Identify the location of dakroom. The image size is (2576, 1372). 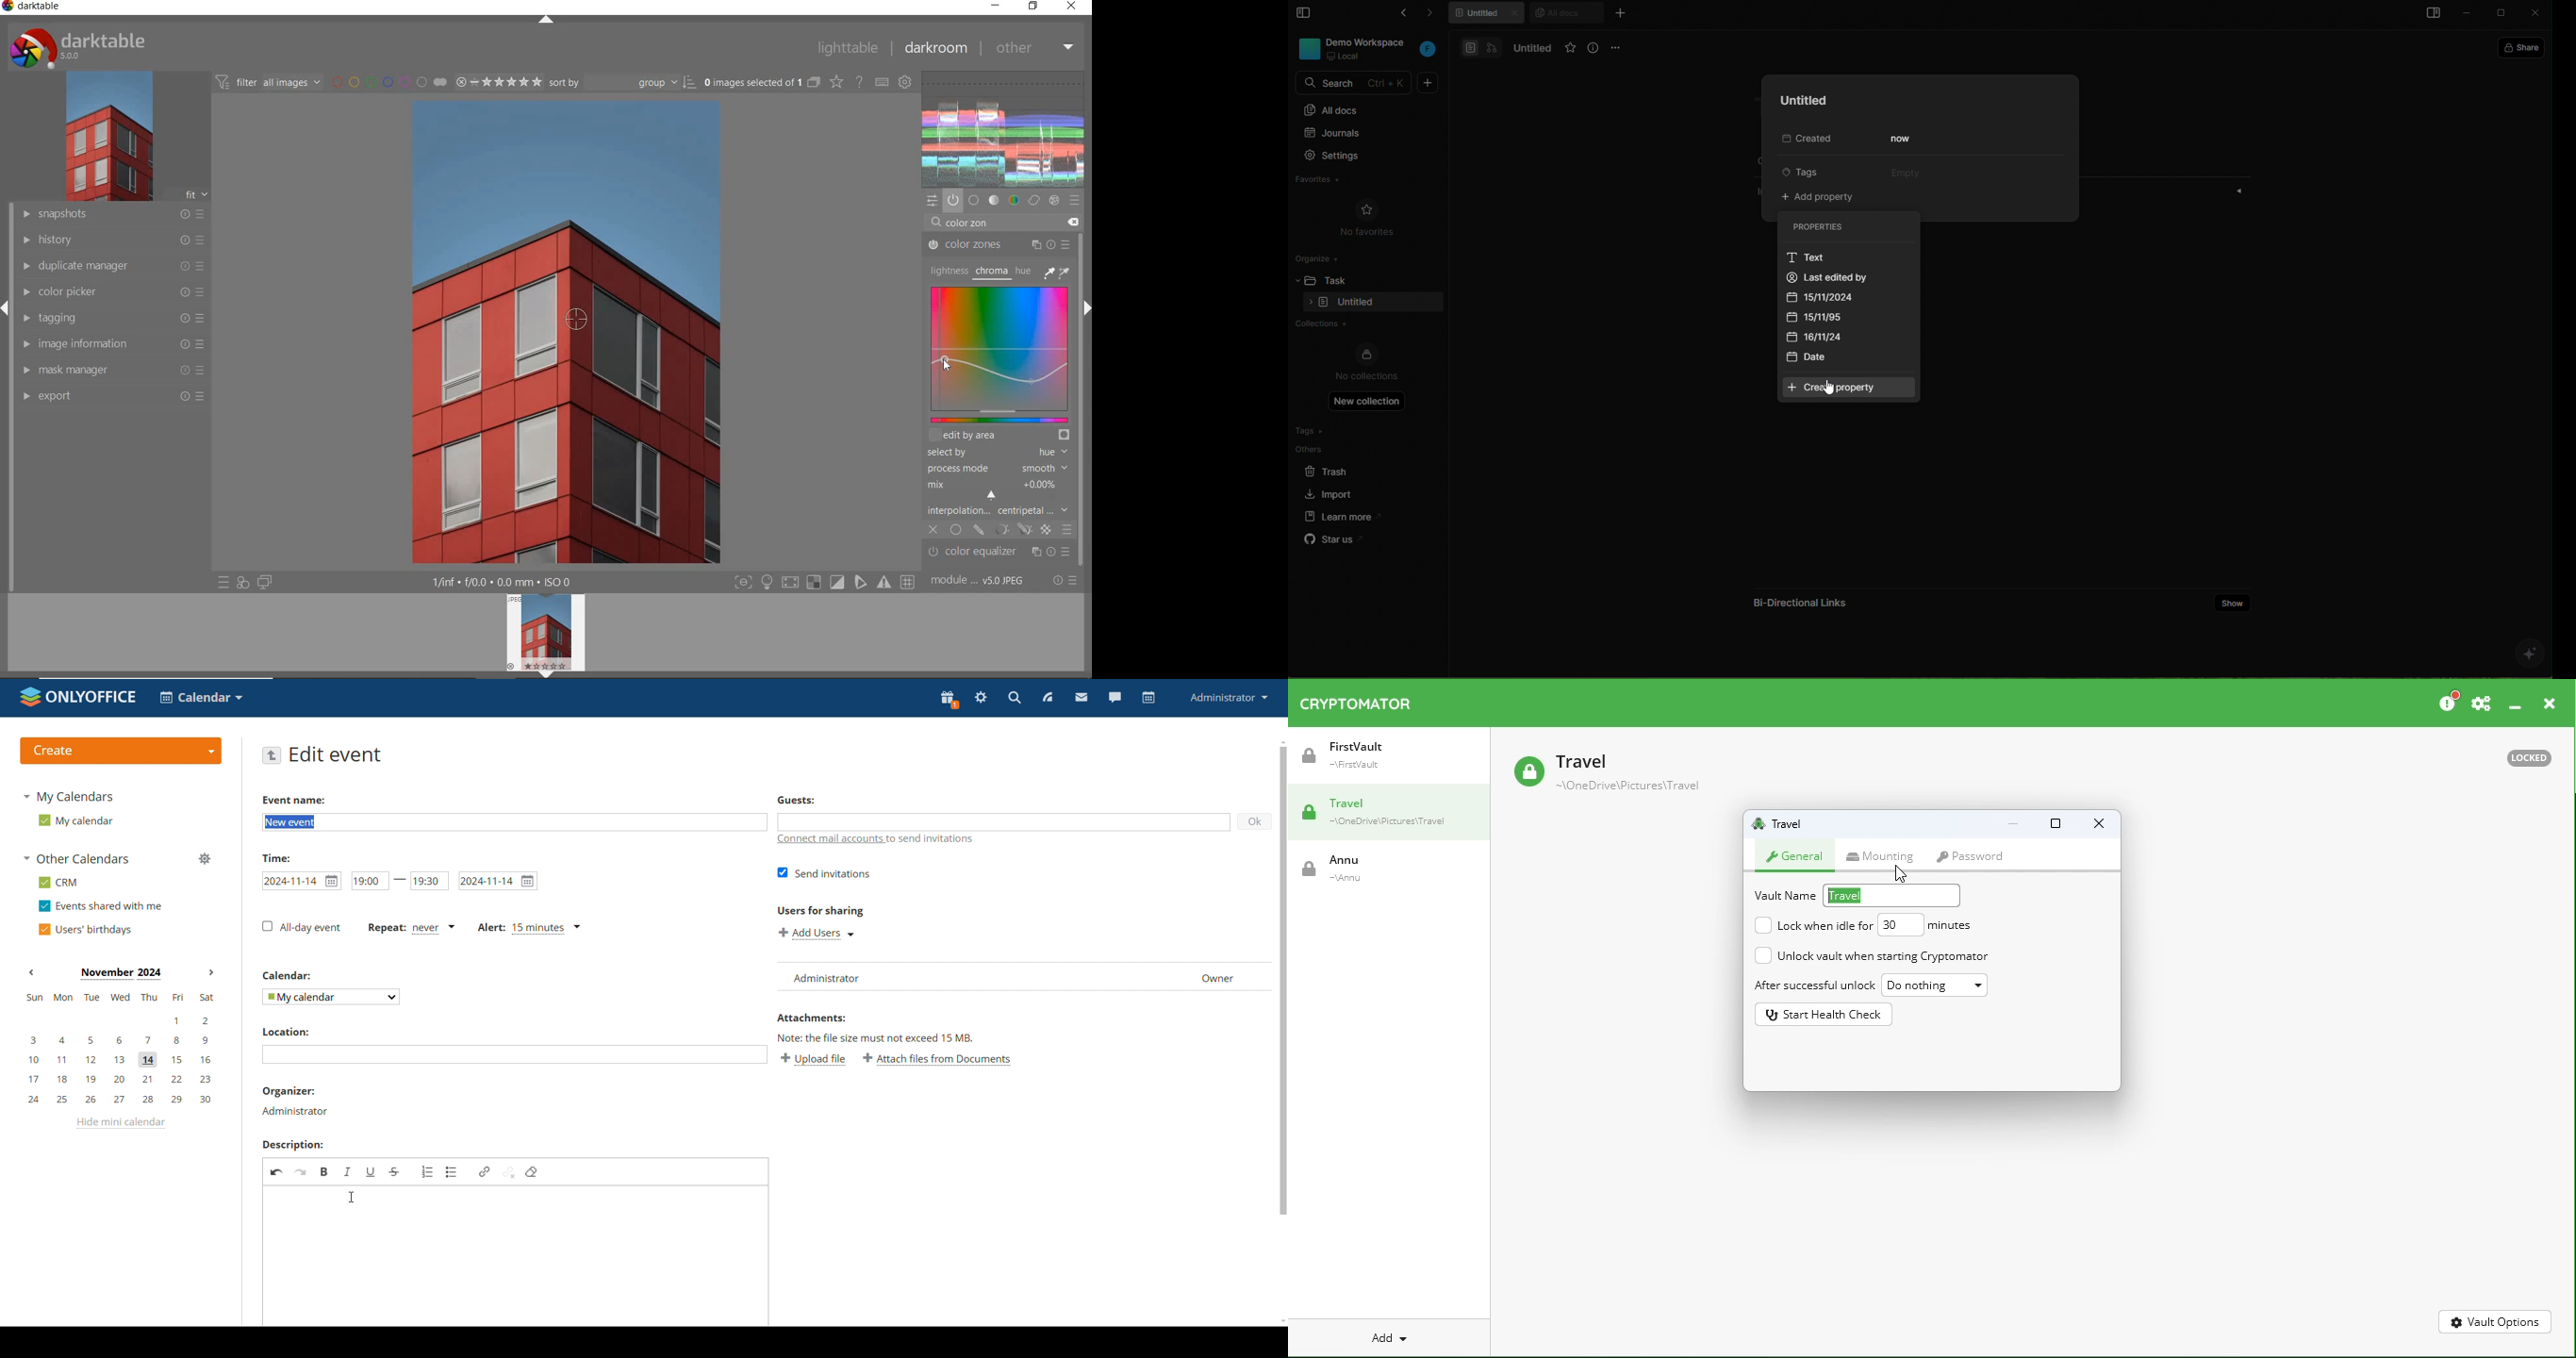
(935, 47).